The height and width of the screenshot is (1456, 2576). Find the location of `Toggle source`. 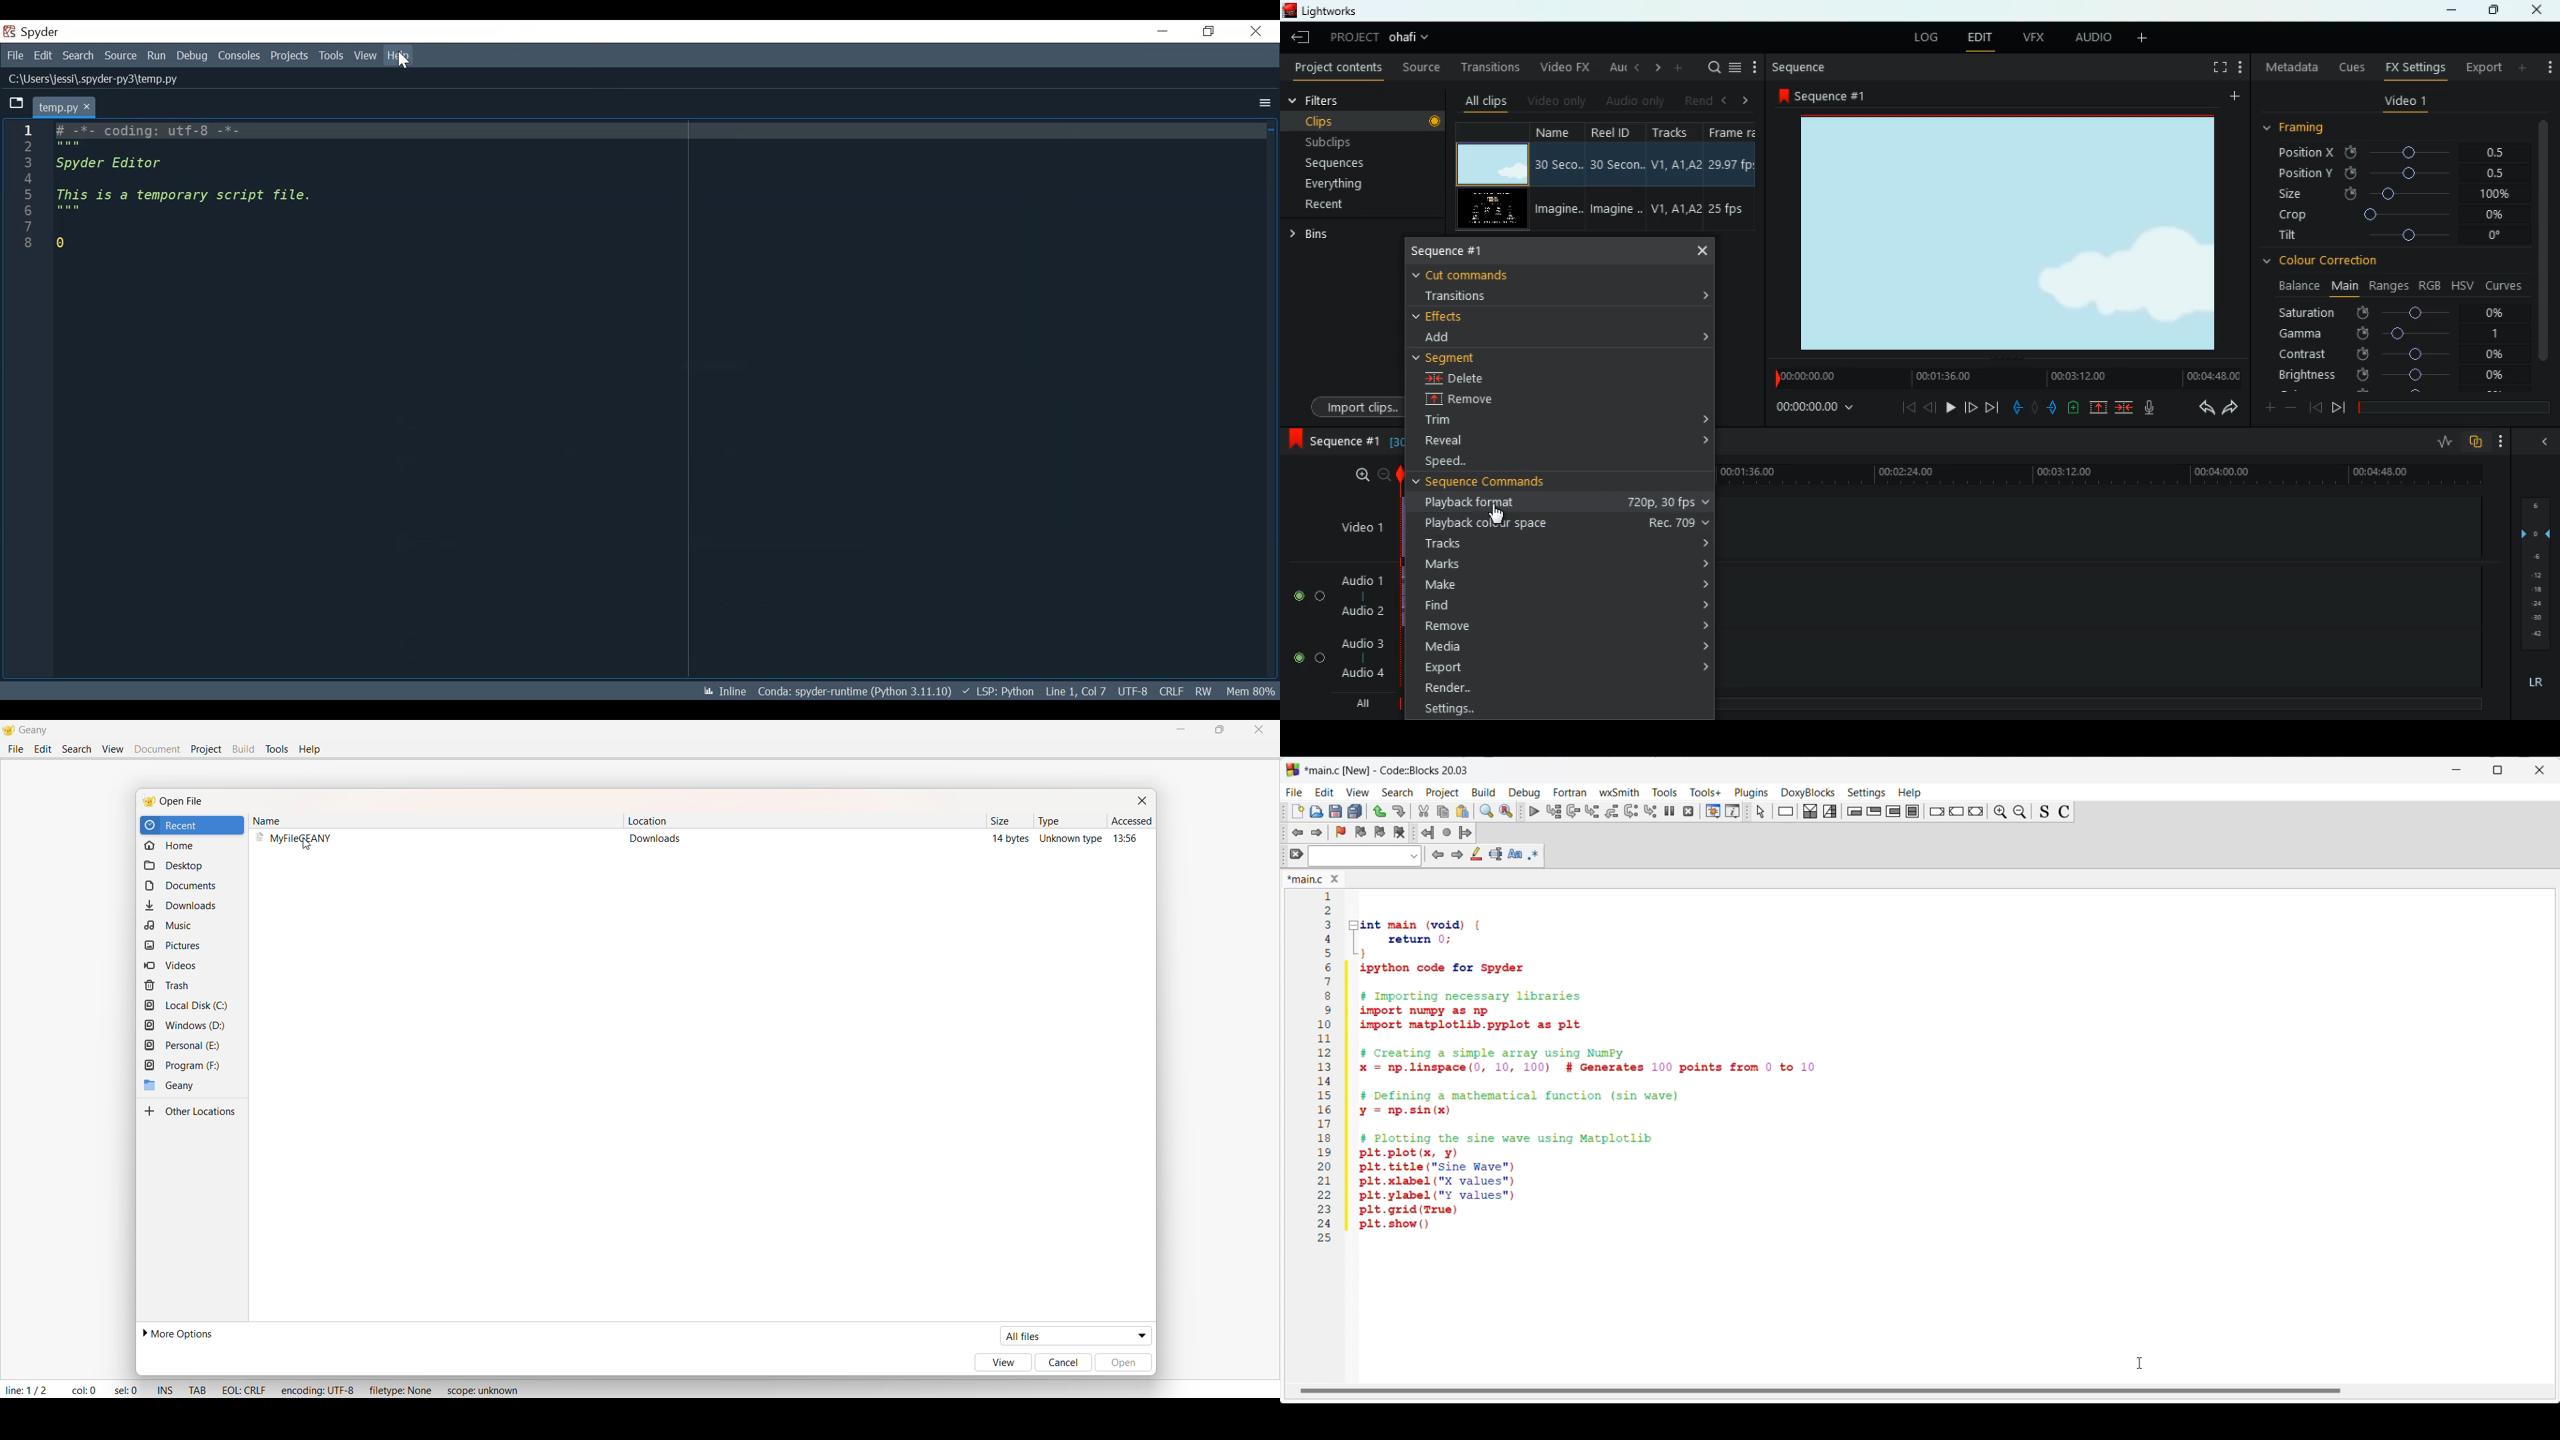

Toggle source is located at coordinates (2044, 812).